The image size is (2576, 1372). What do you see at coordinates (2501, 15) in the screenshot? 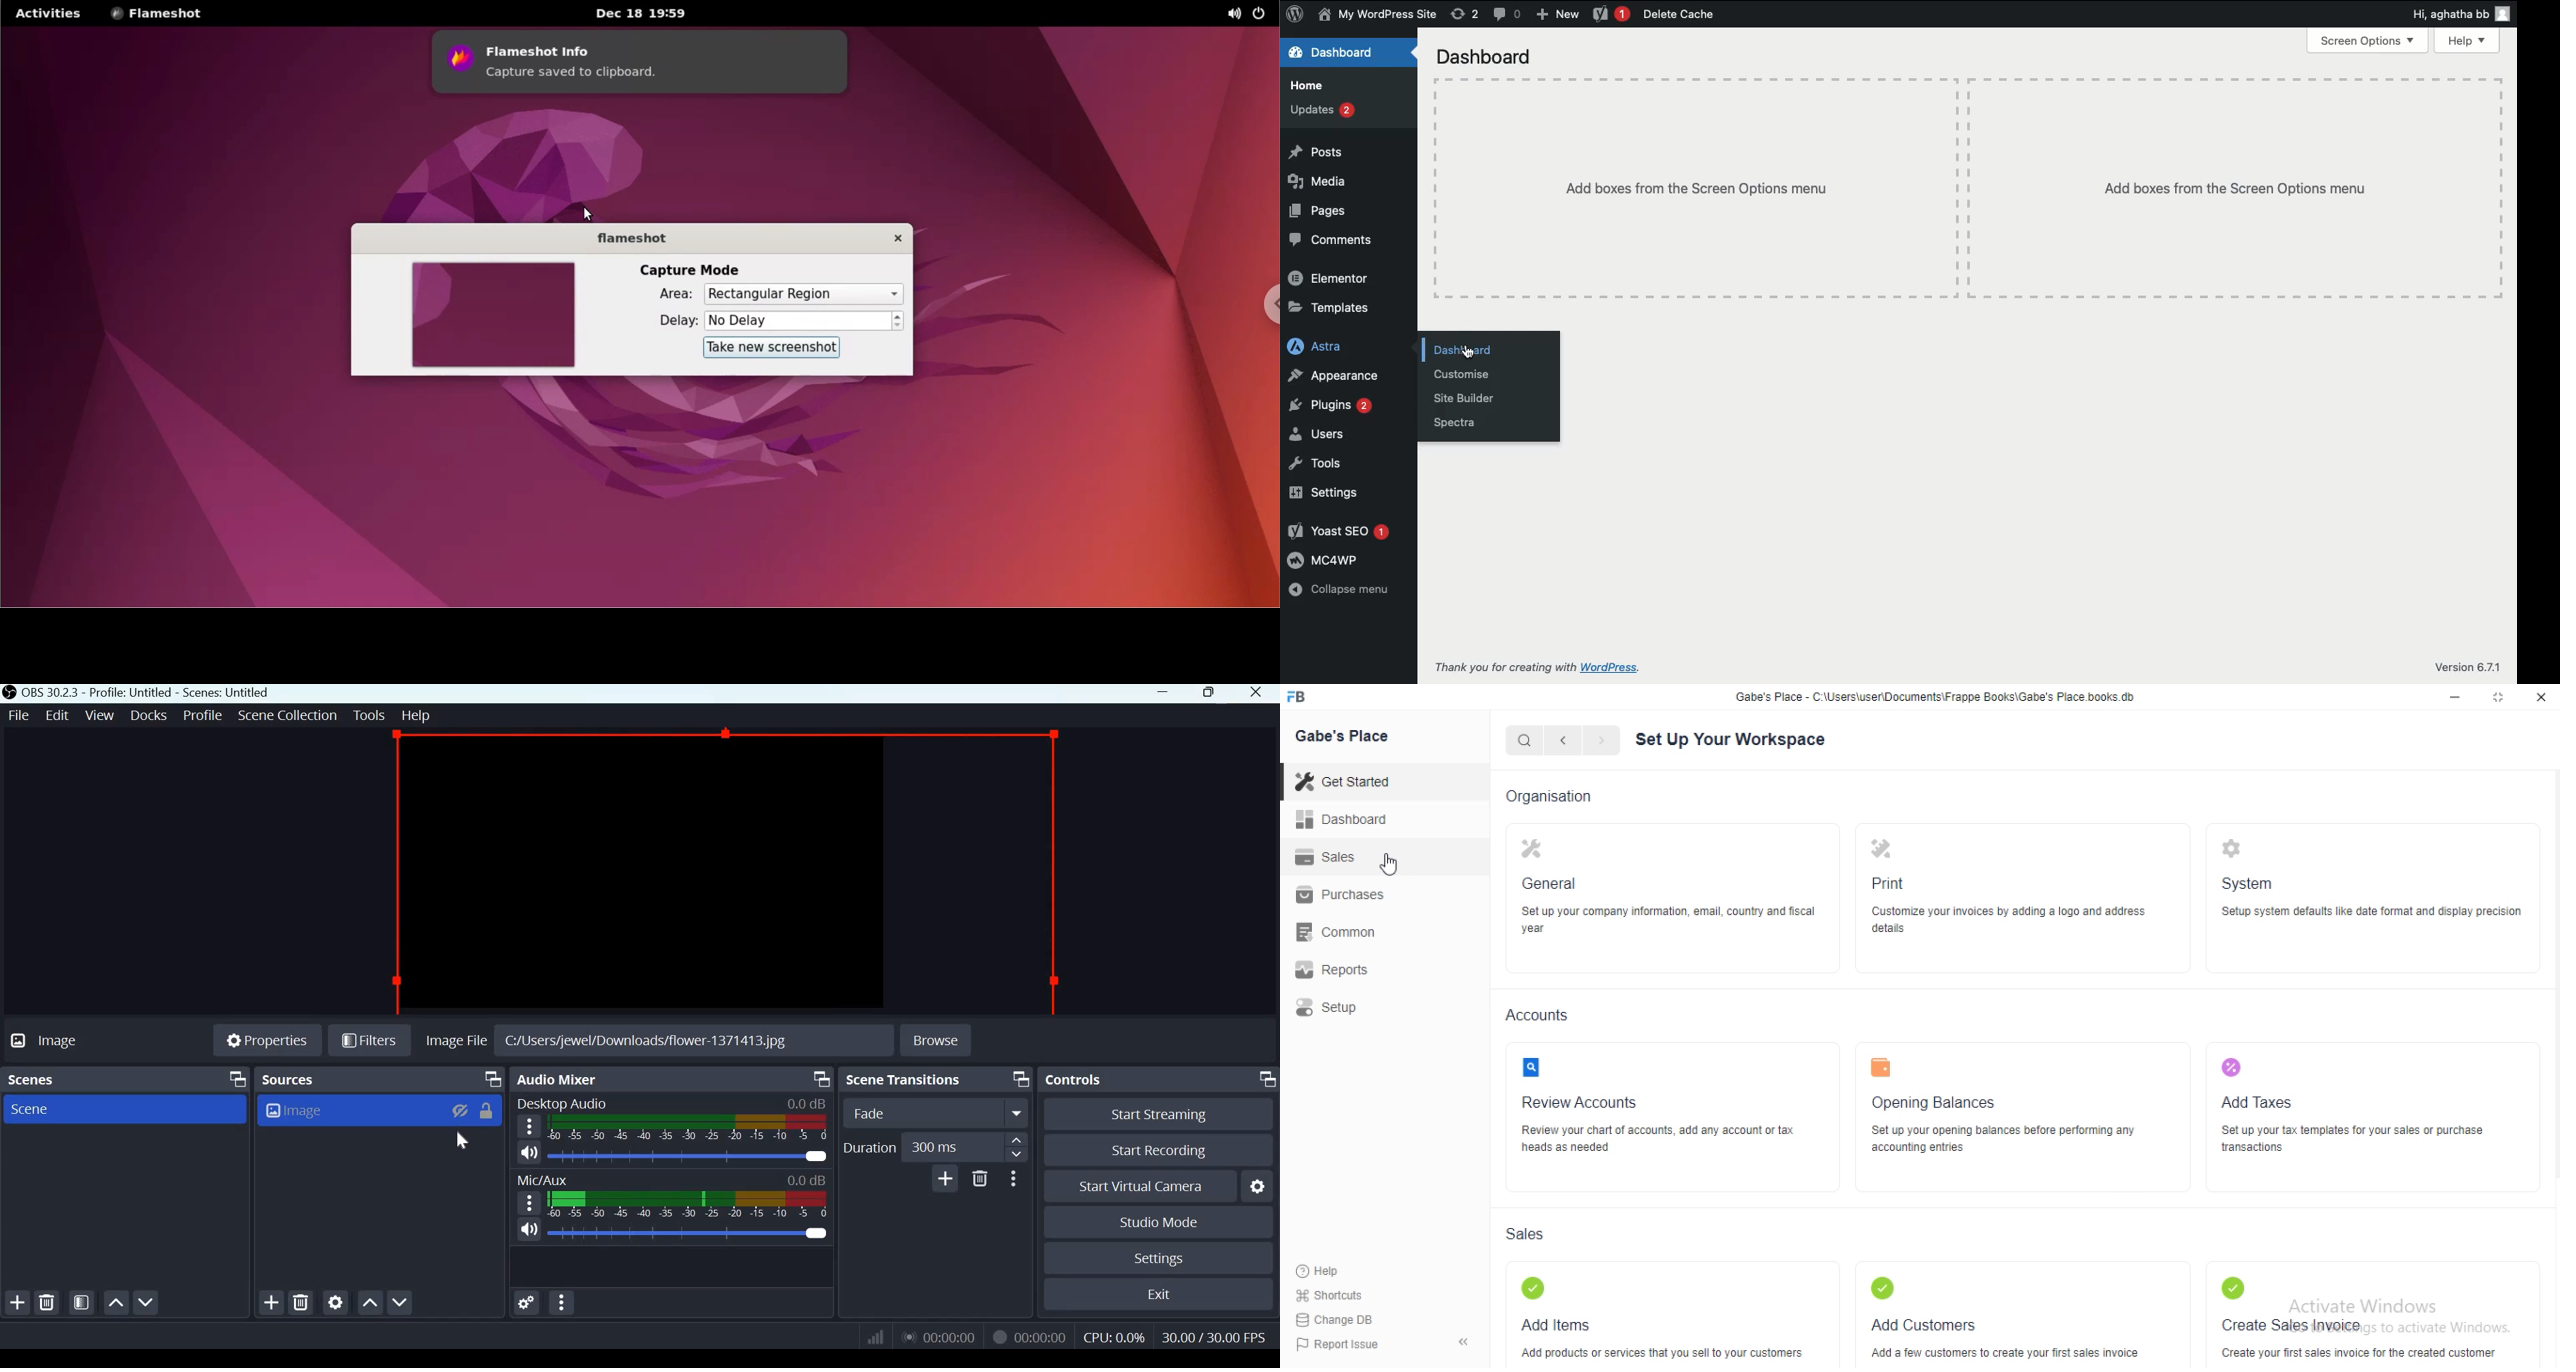
I see `user icon` at bounding box center [2501, 15].